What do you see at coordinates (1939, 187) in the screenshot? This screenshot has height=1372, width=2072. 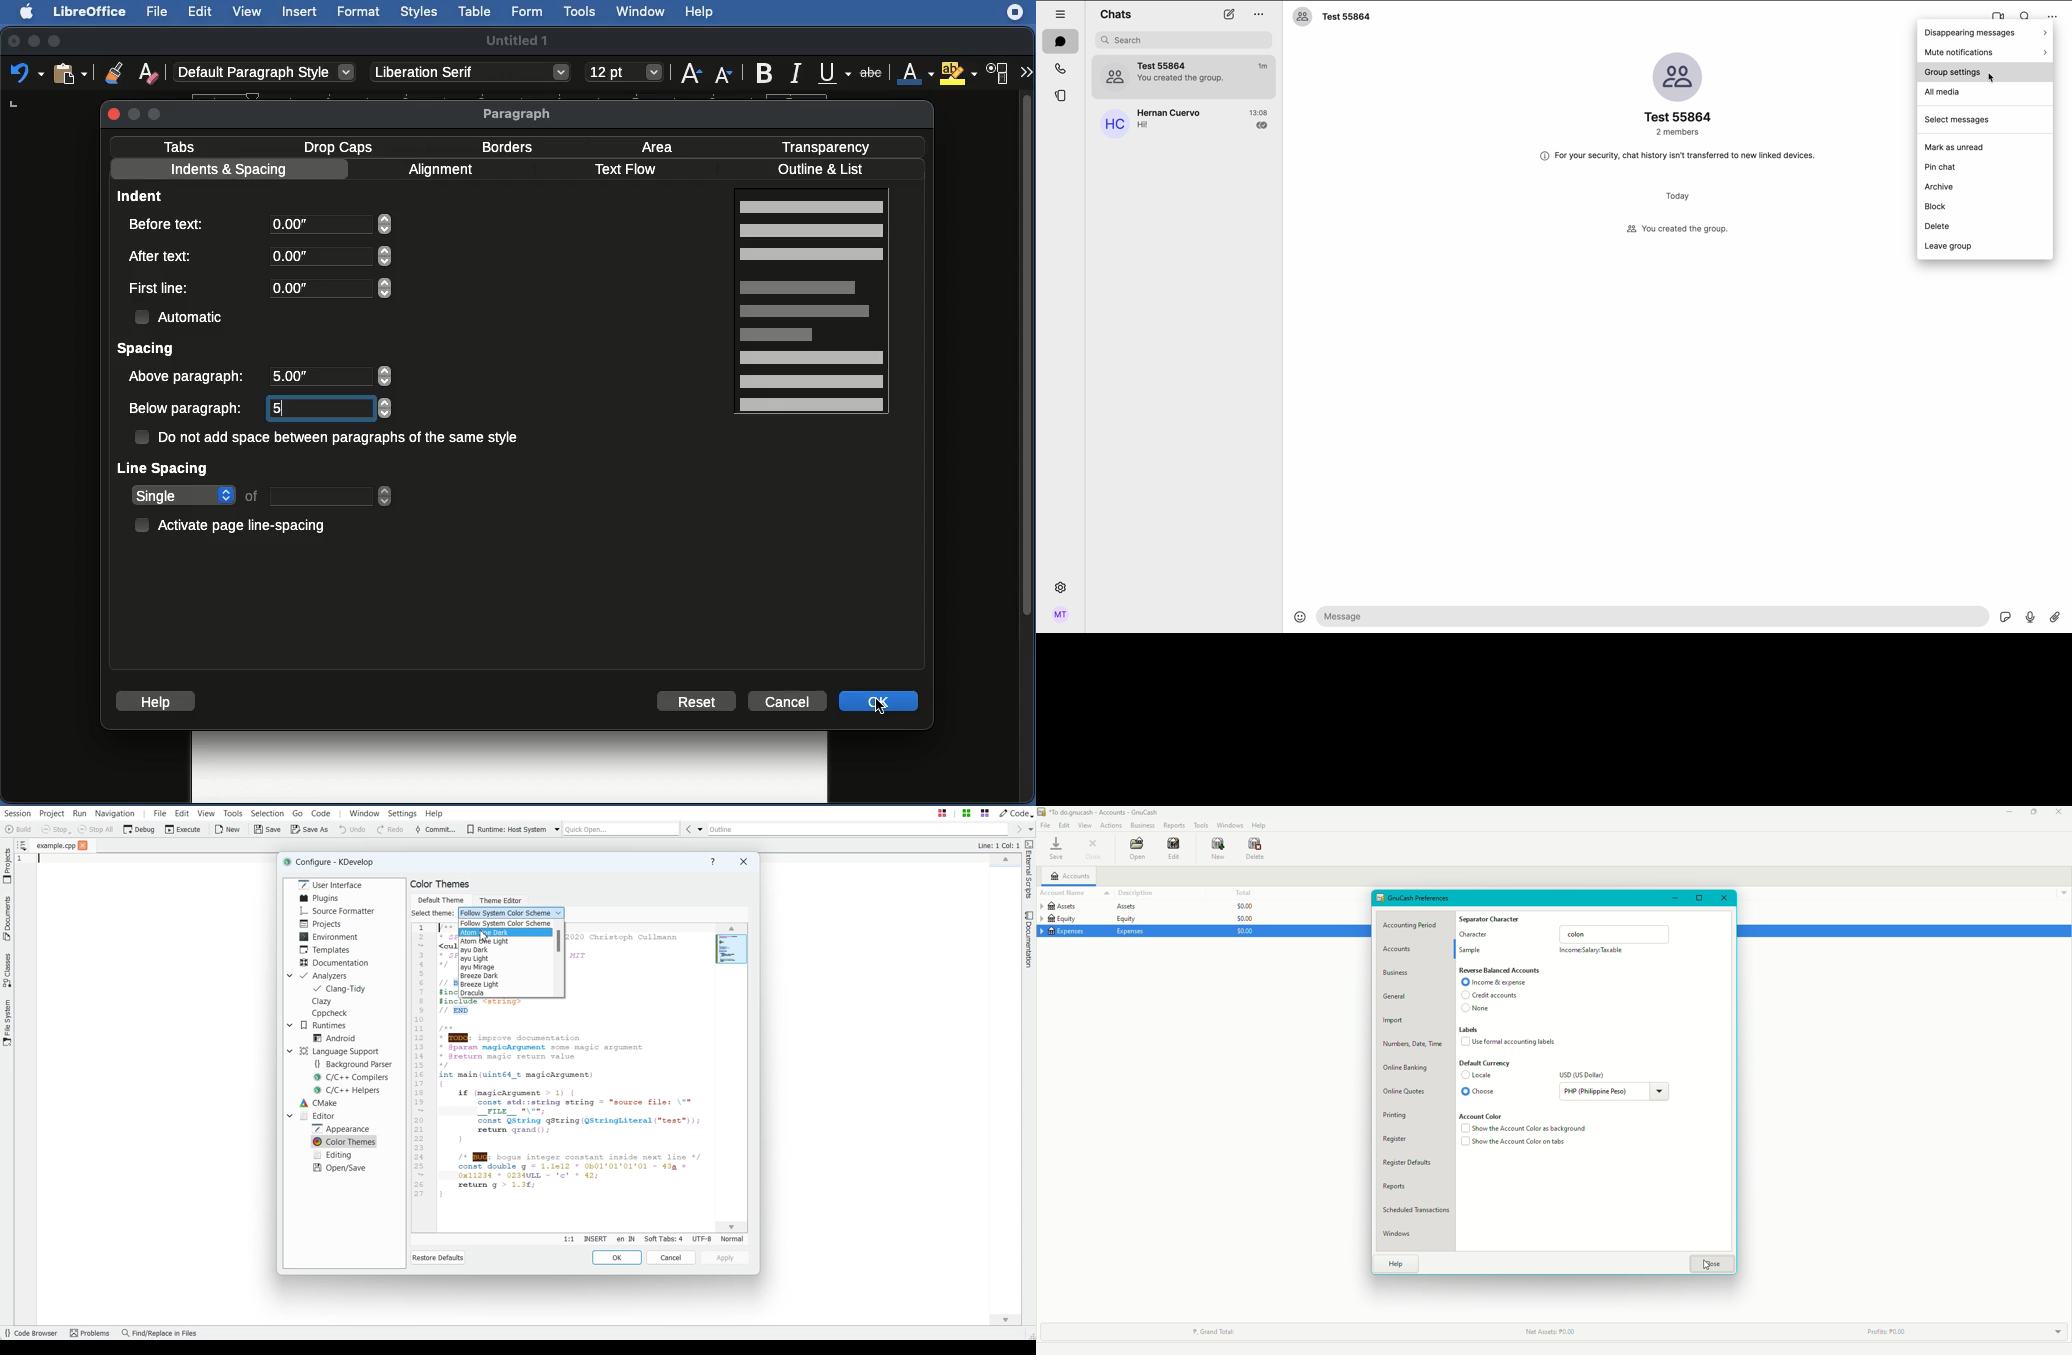 I see `archive` at bounding box center [1939, 187].